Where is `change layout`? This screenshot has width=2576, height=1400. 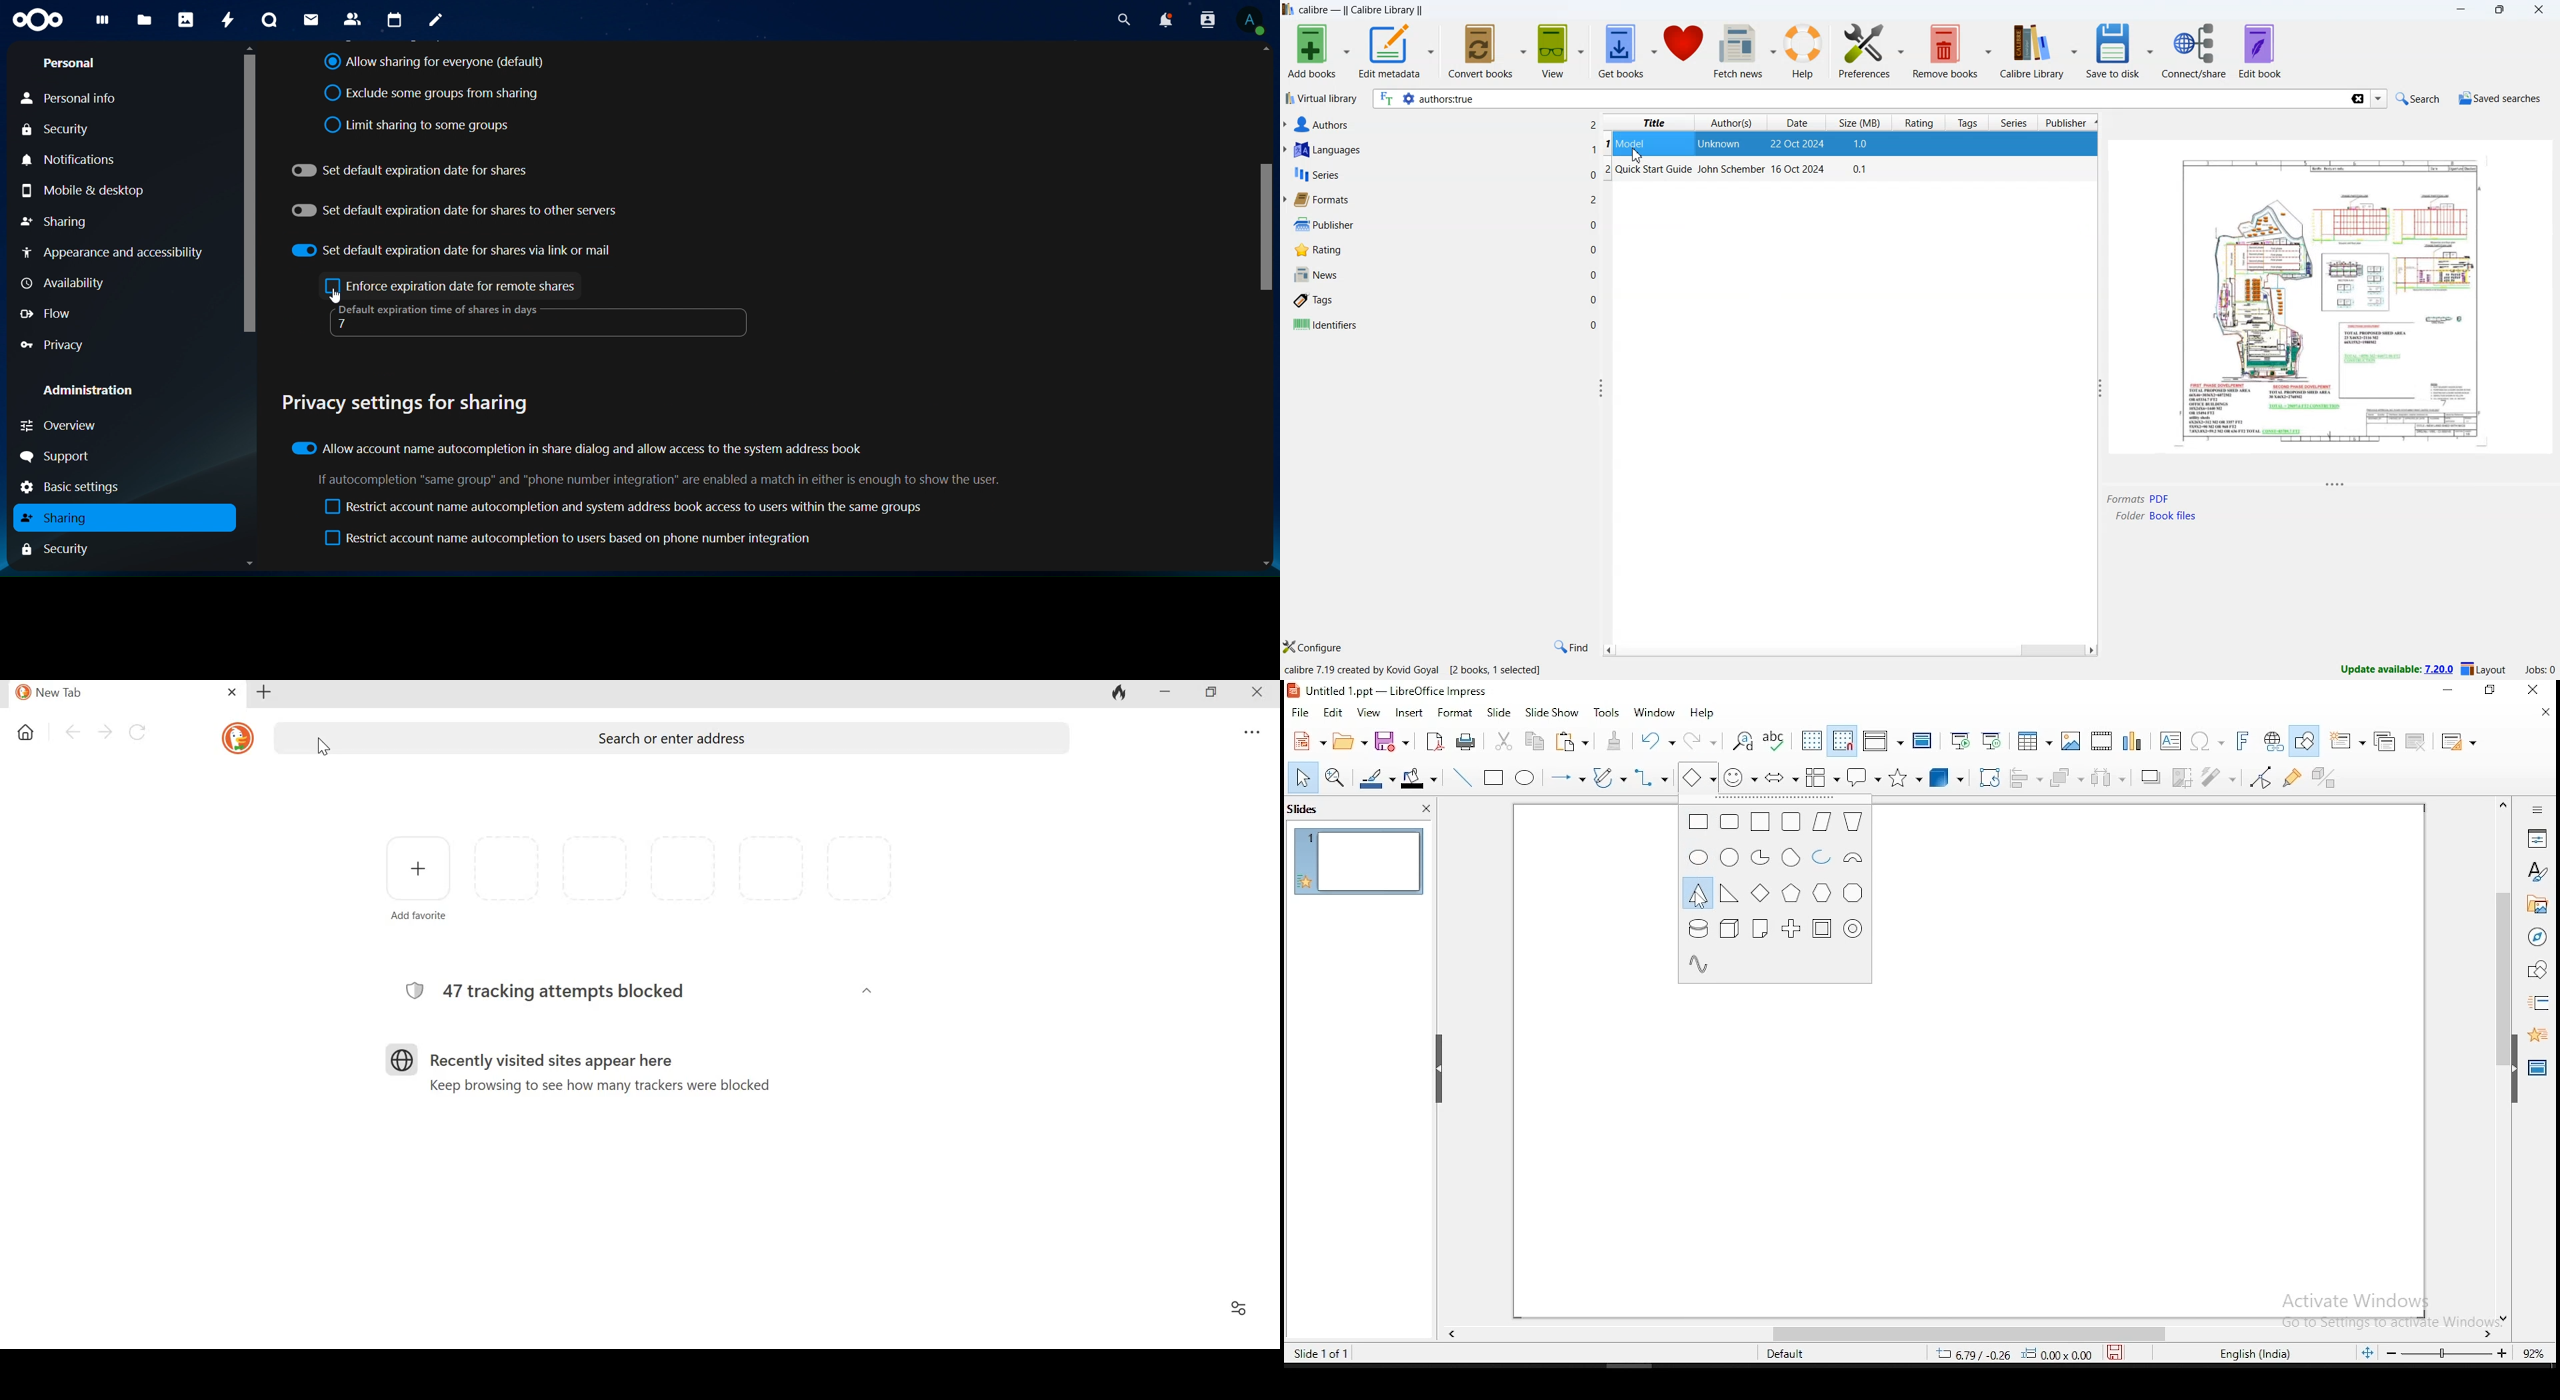
change layout is located at coordinates (2483, 671).